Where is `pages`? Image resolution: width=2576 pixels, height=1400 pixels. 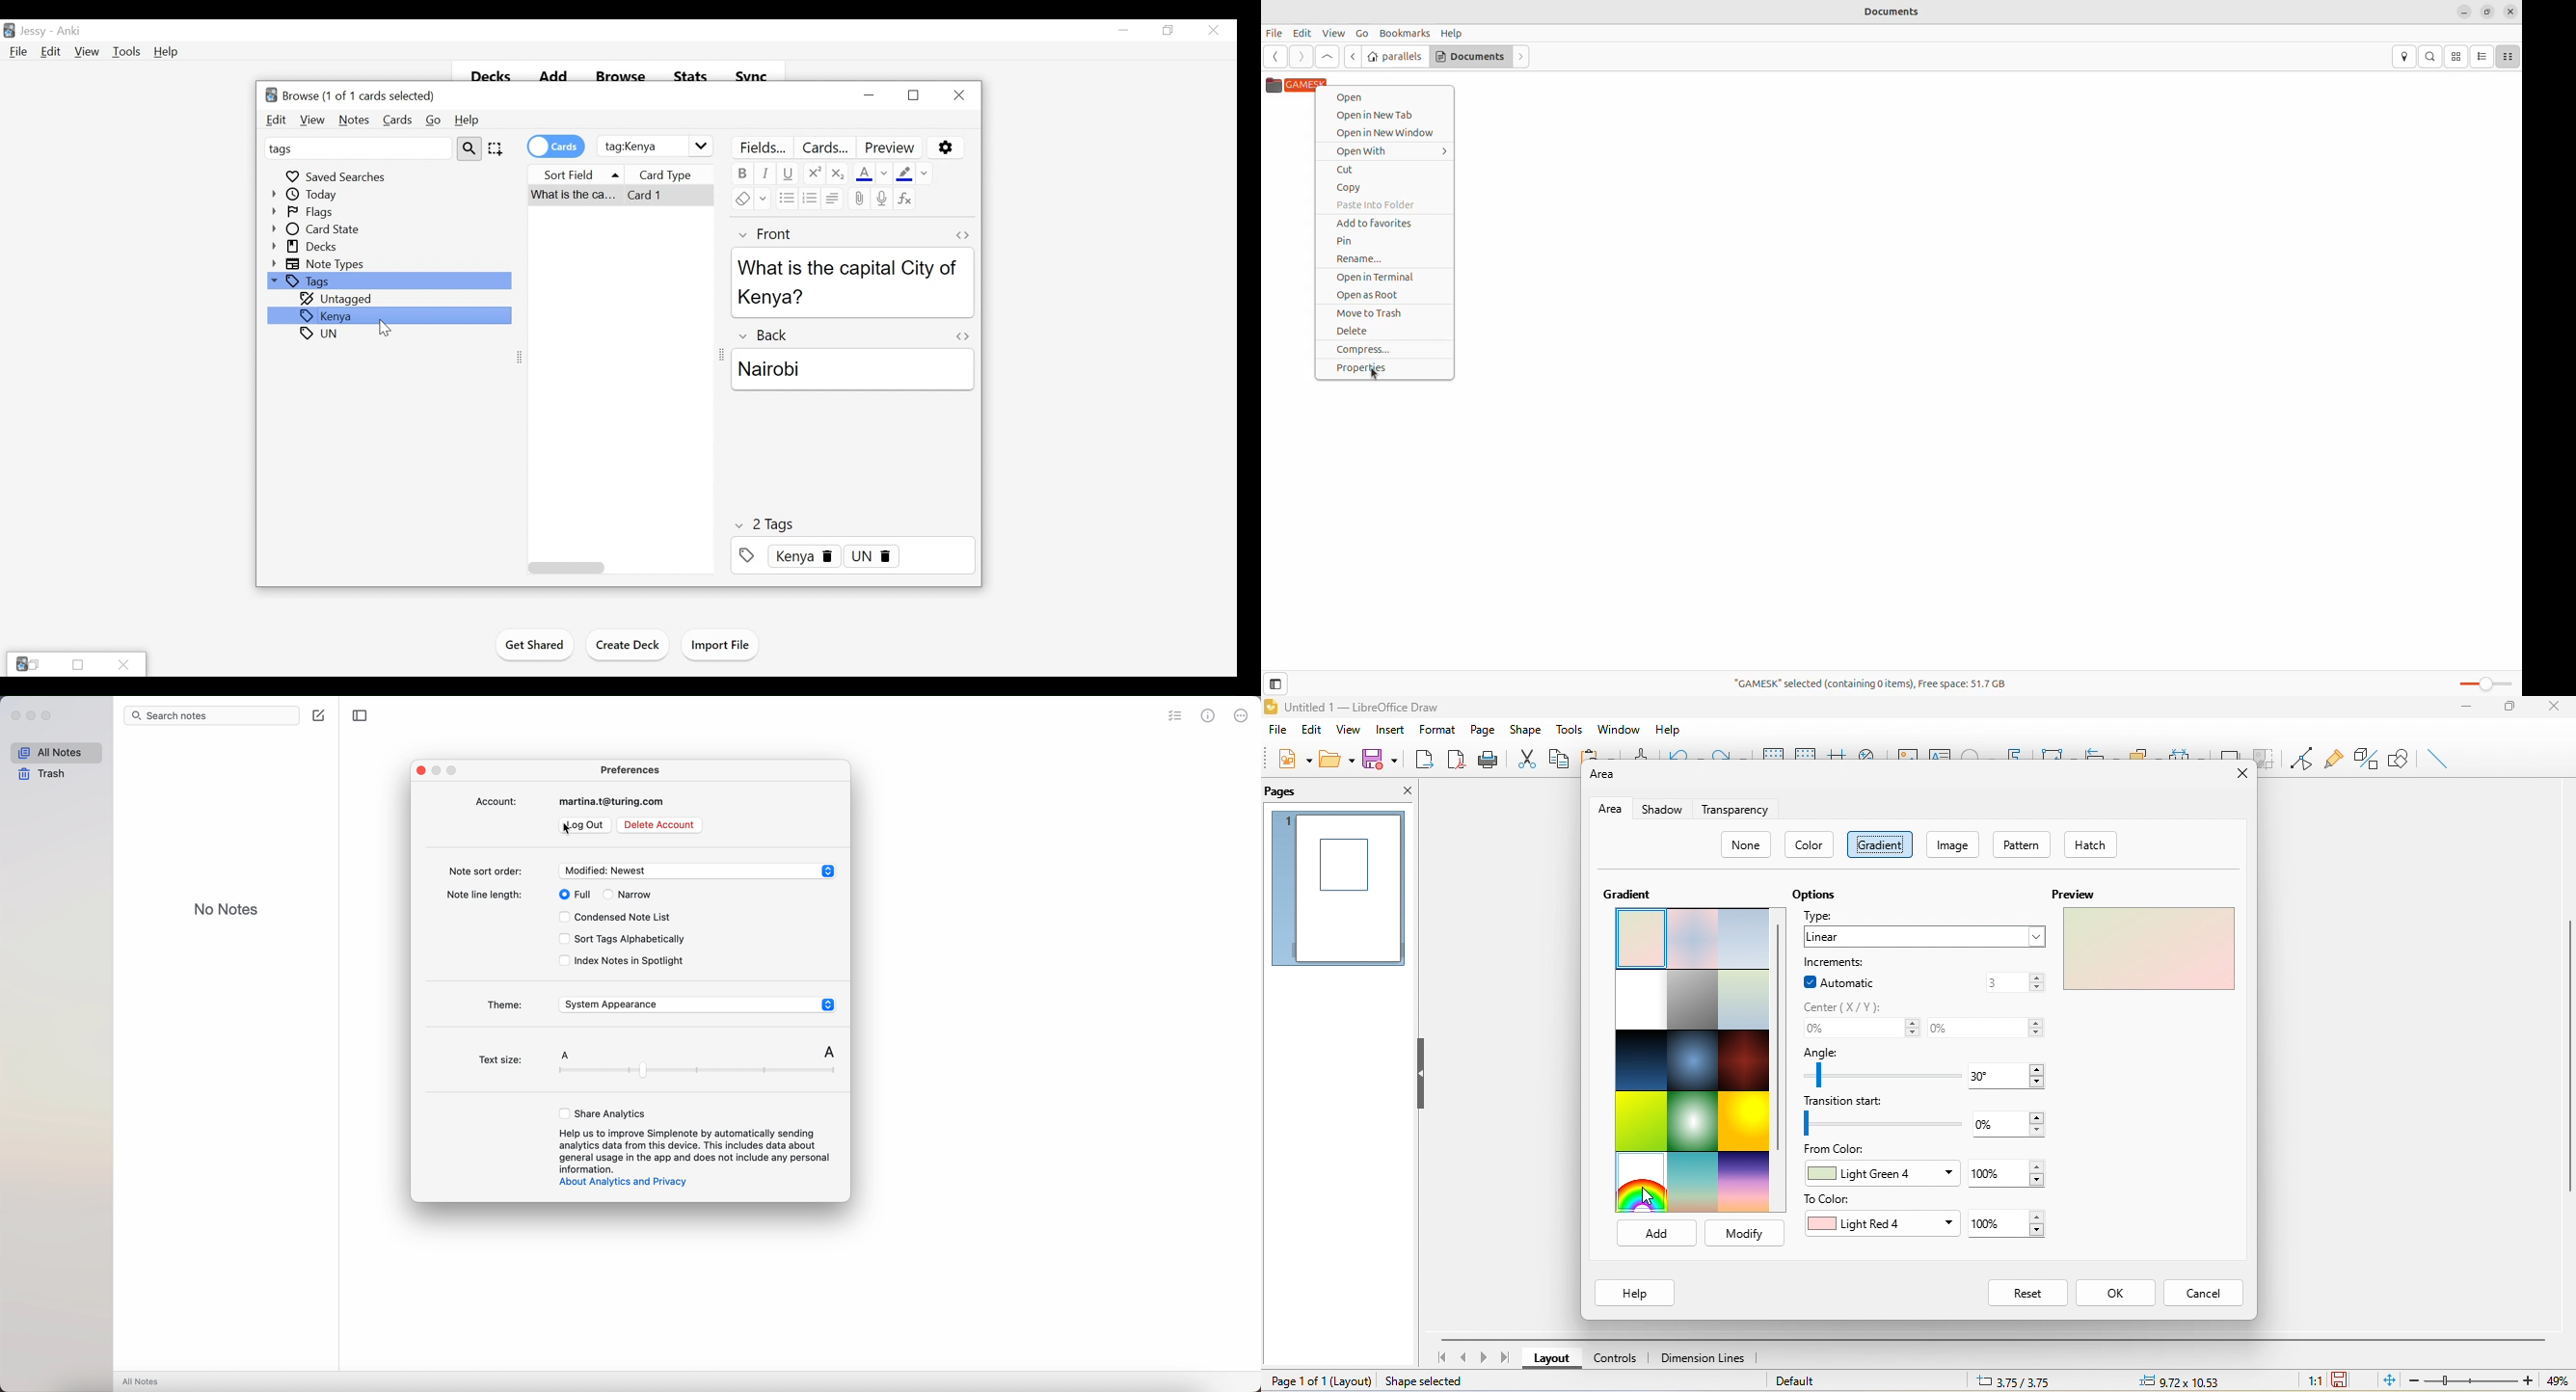 pages is located at coordinates (1285, 793).